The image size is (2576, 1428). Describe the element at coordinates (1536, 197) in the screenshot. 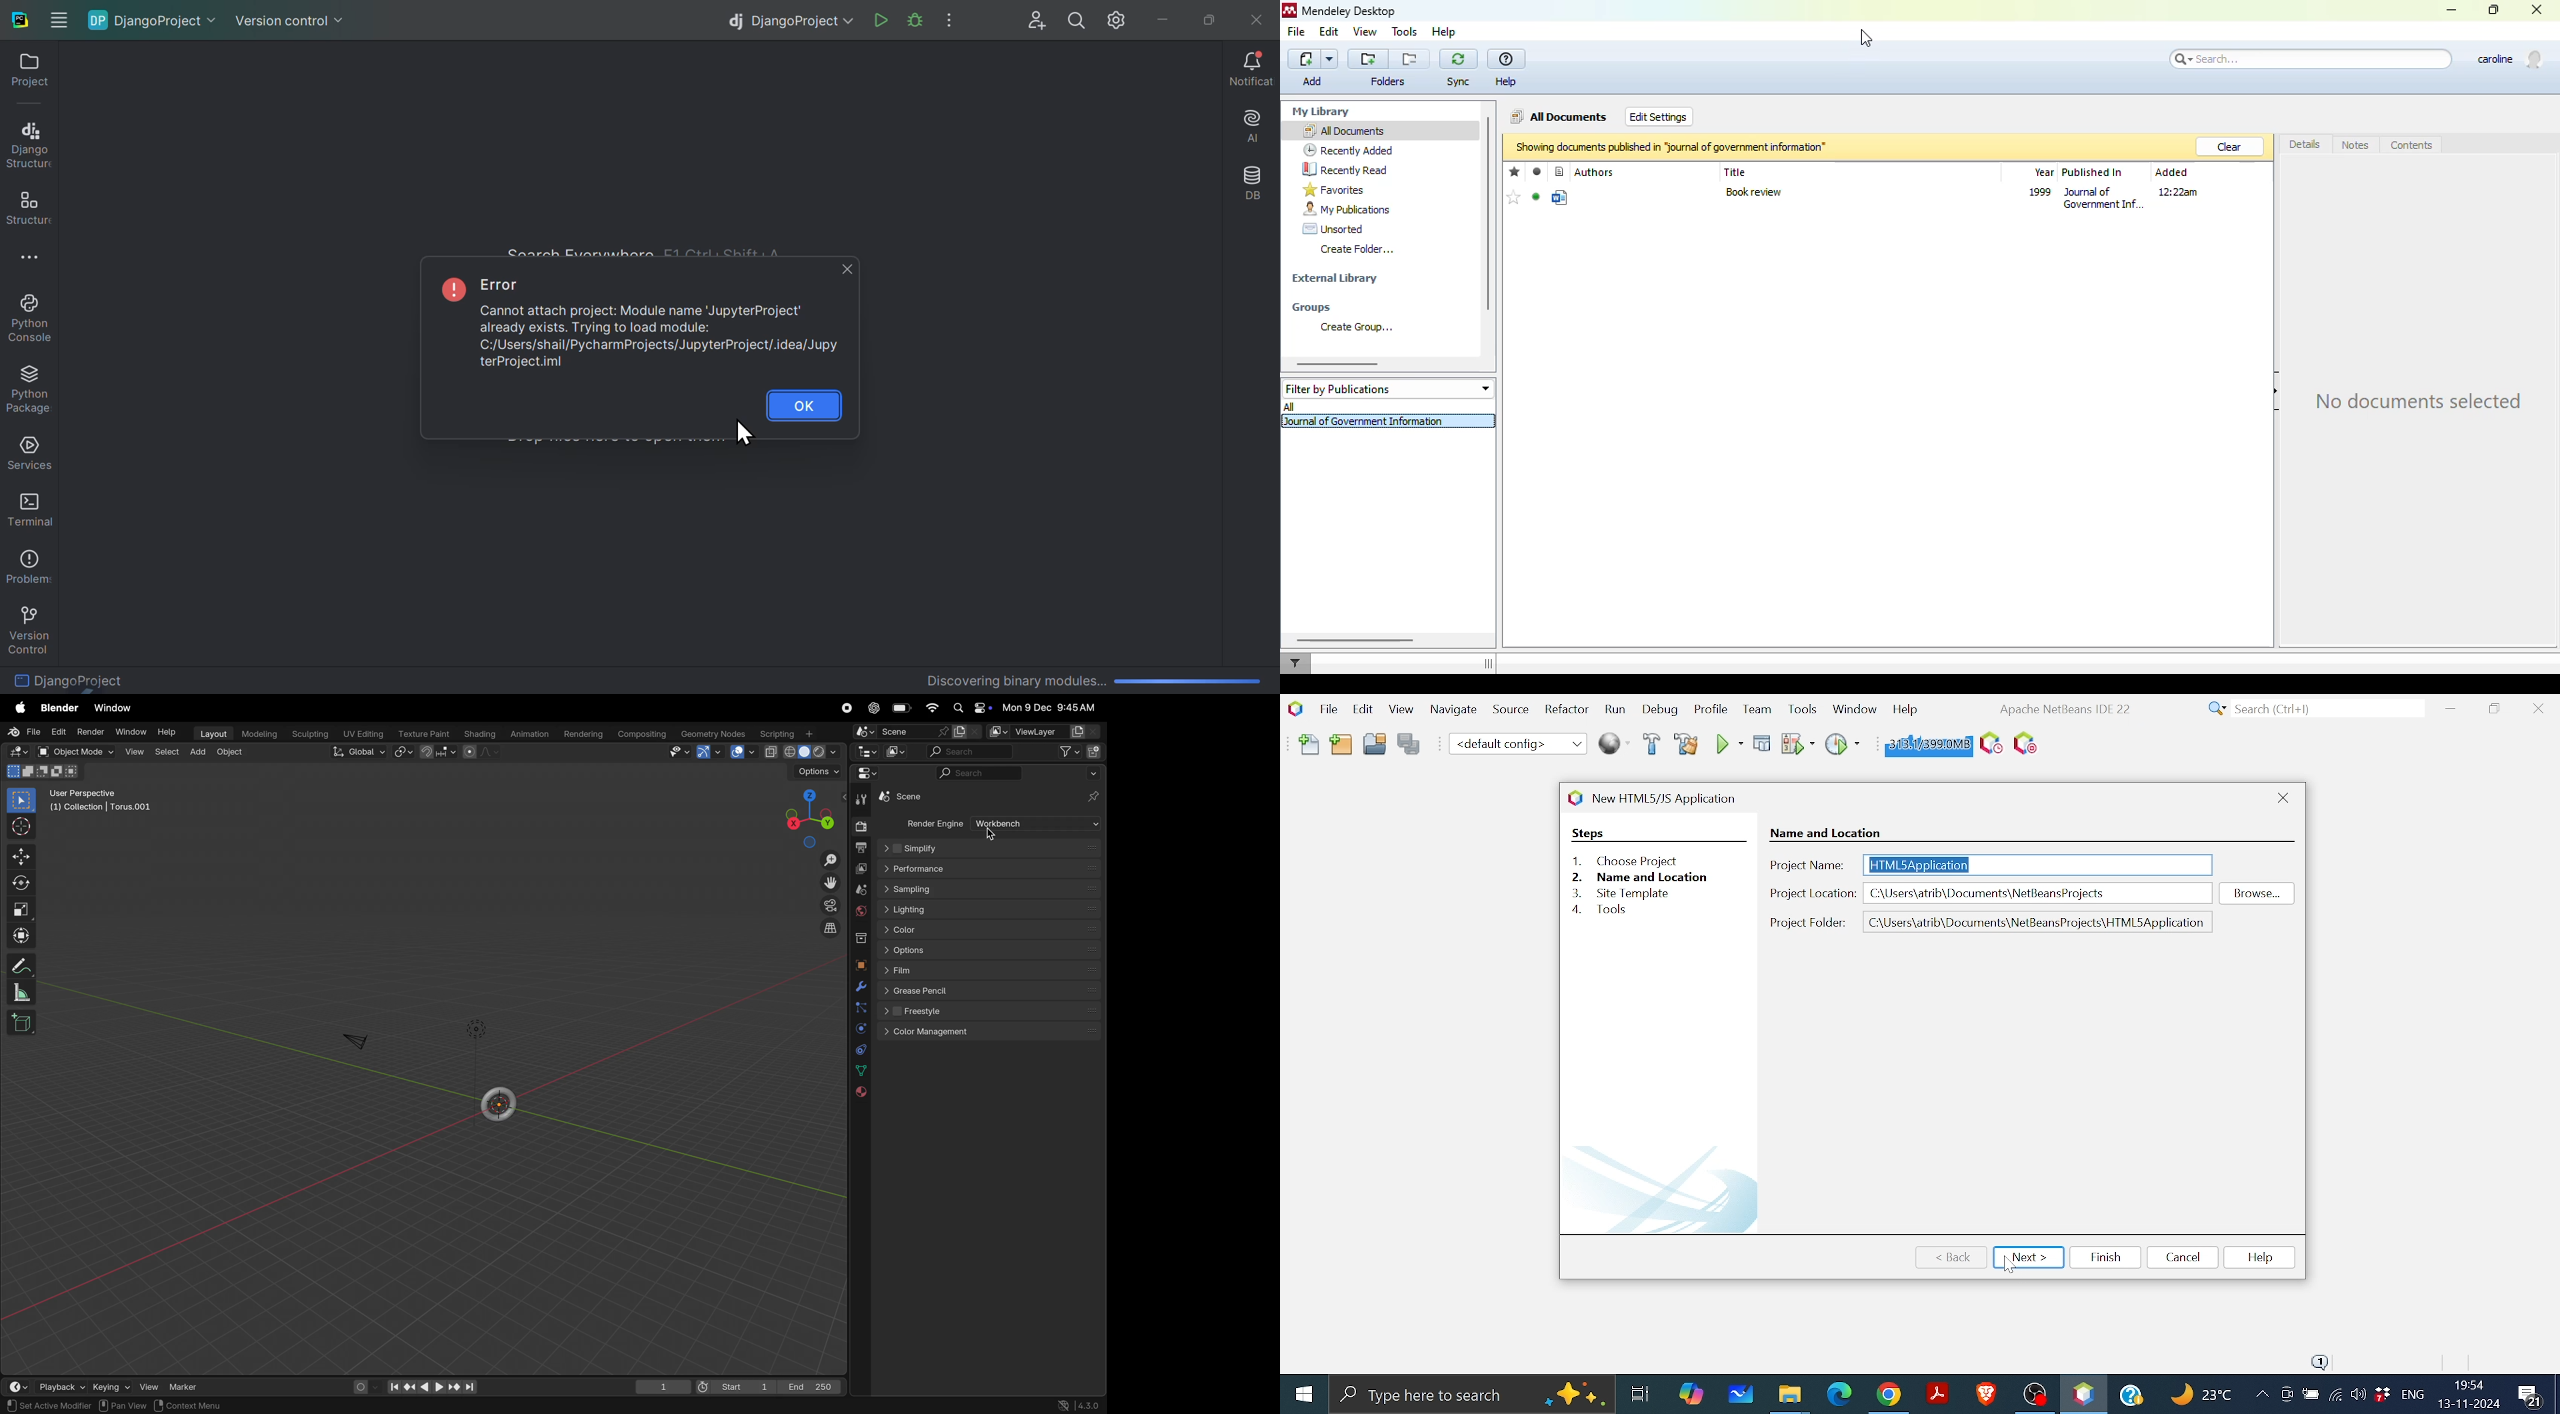

I see `mark as read` at that location.